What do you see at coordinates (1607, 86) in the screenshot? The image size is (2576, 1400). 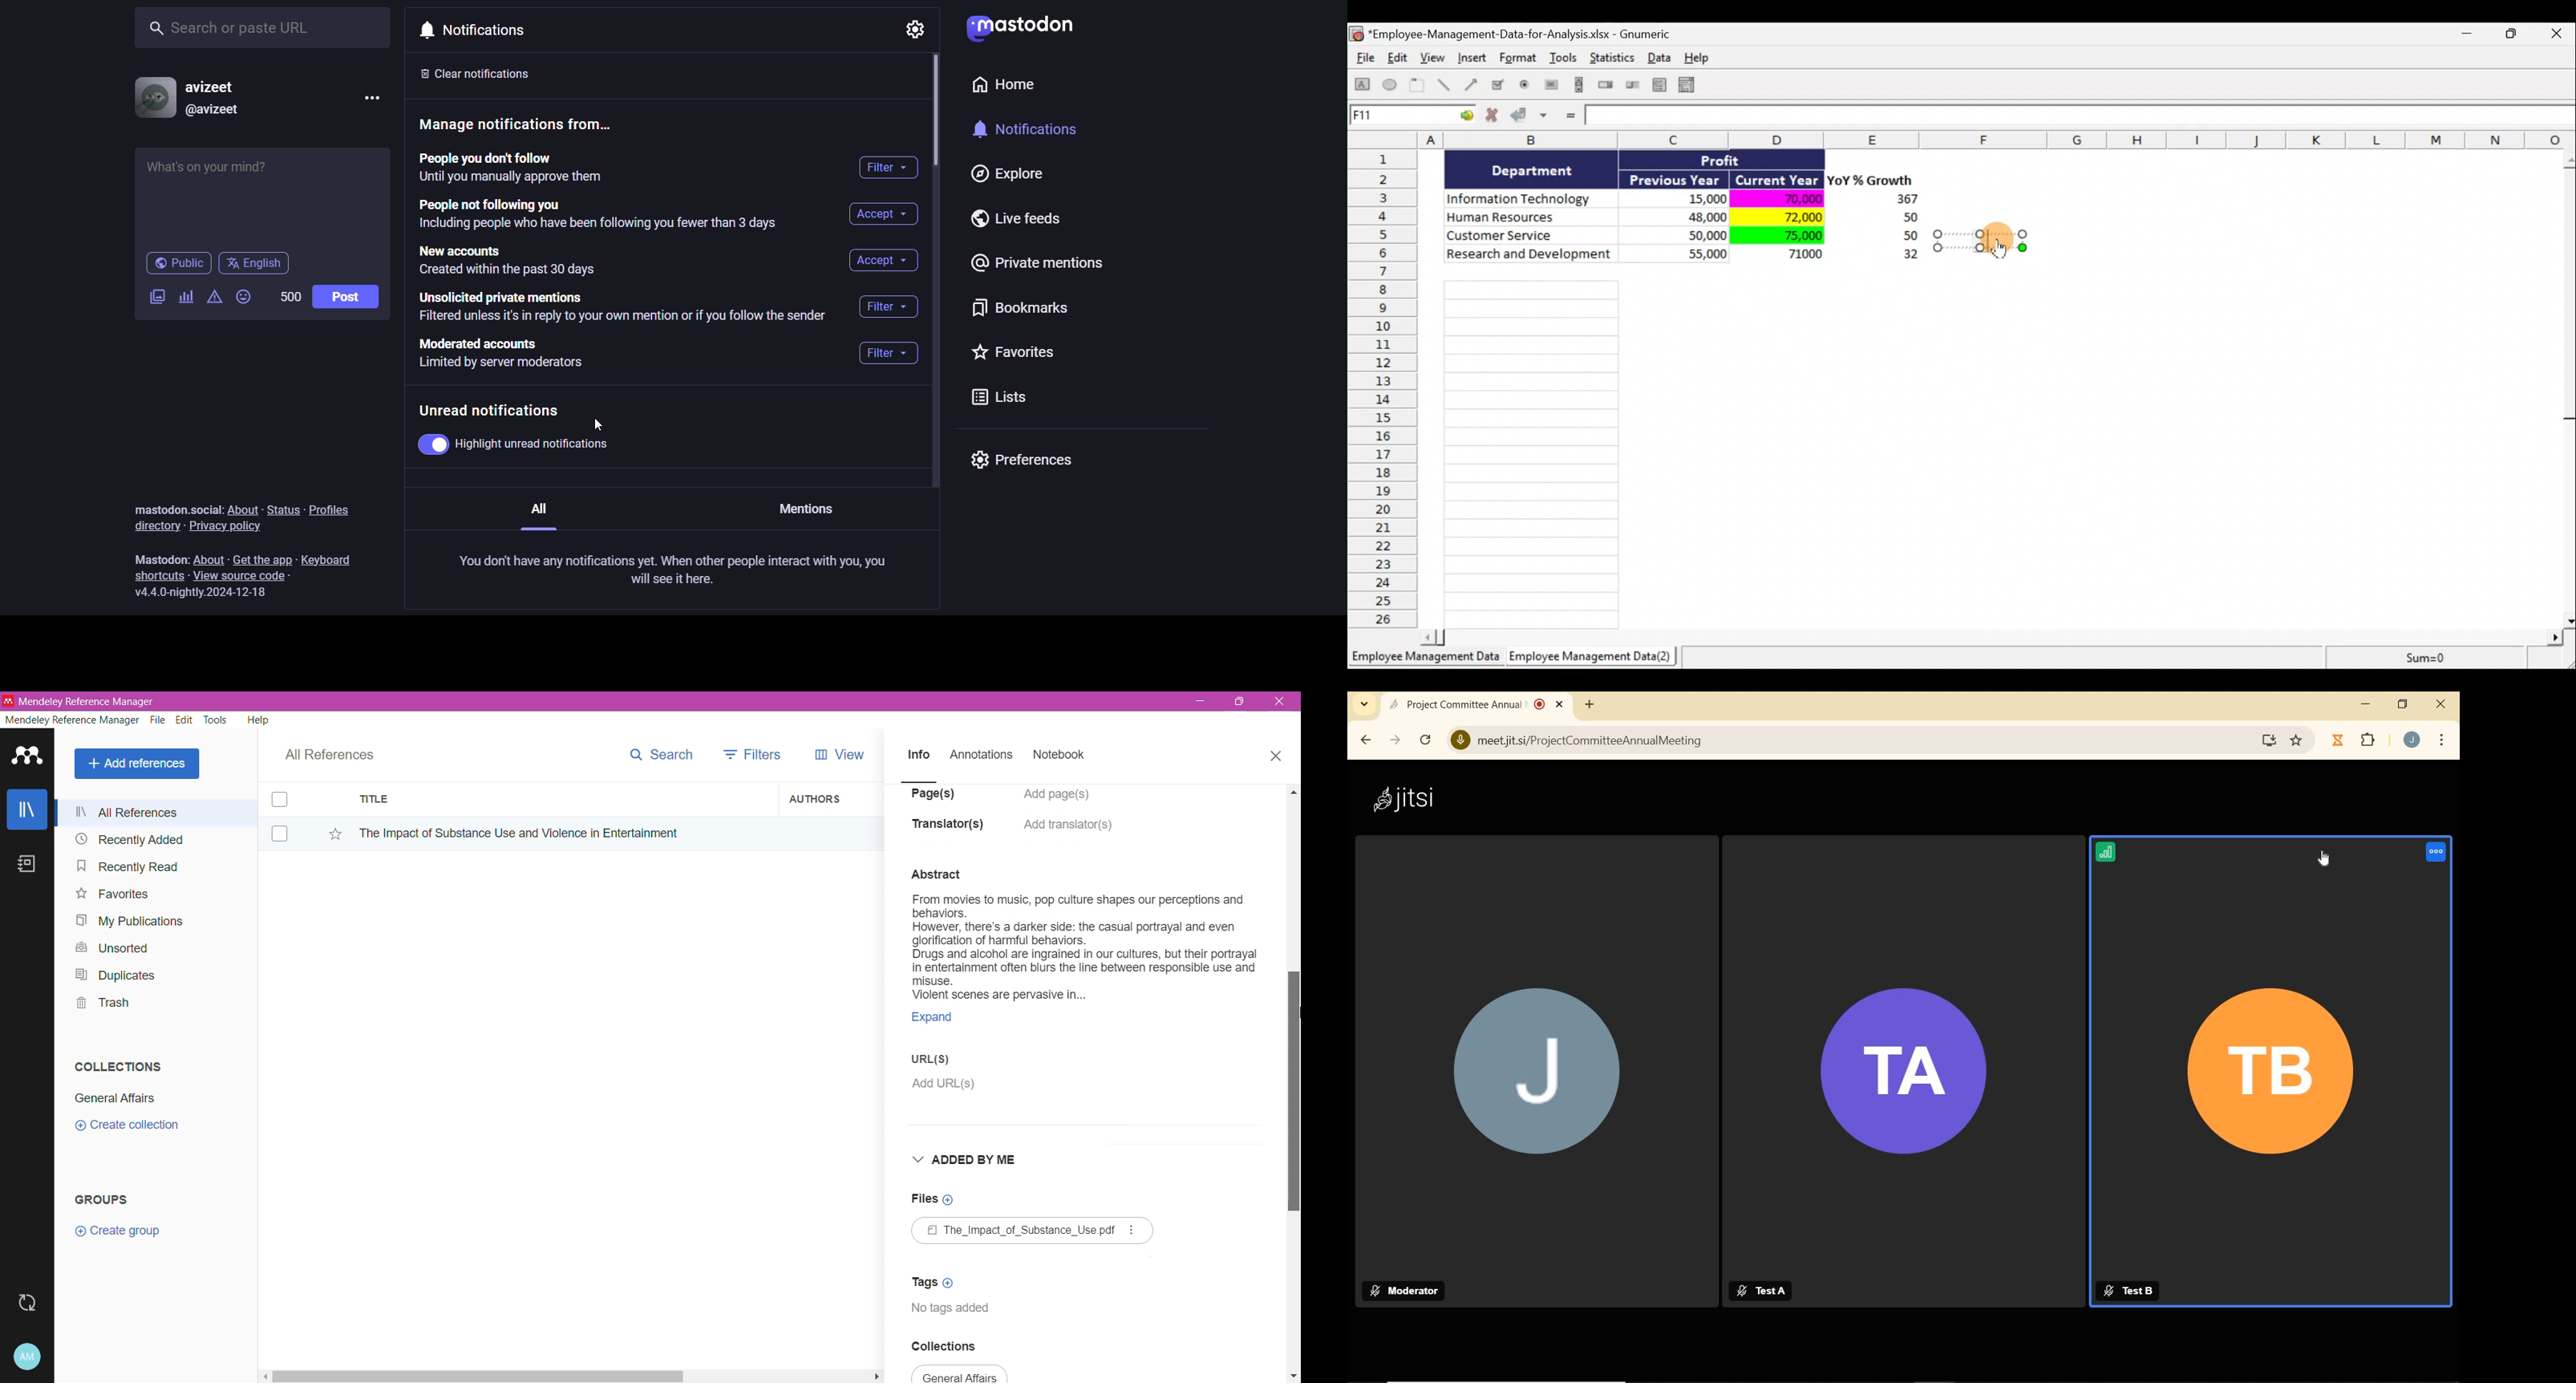 I see `Create a spin button` at bounding box center [1607, 86].